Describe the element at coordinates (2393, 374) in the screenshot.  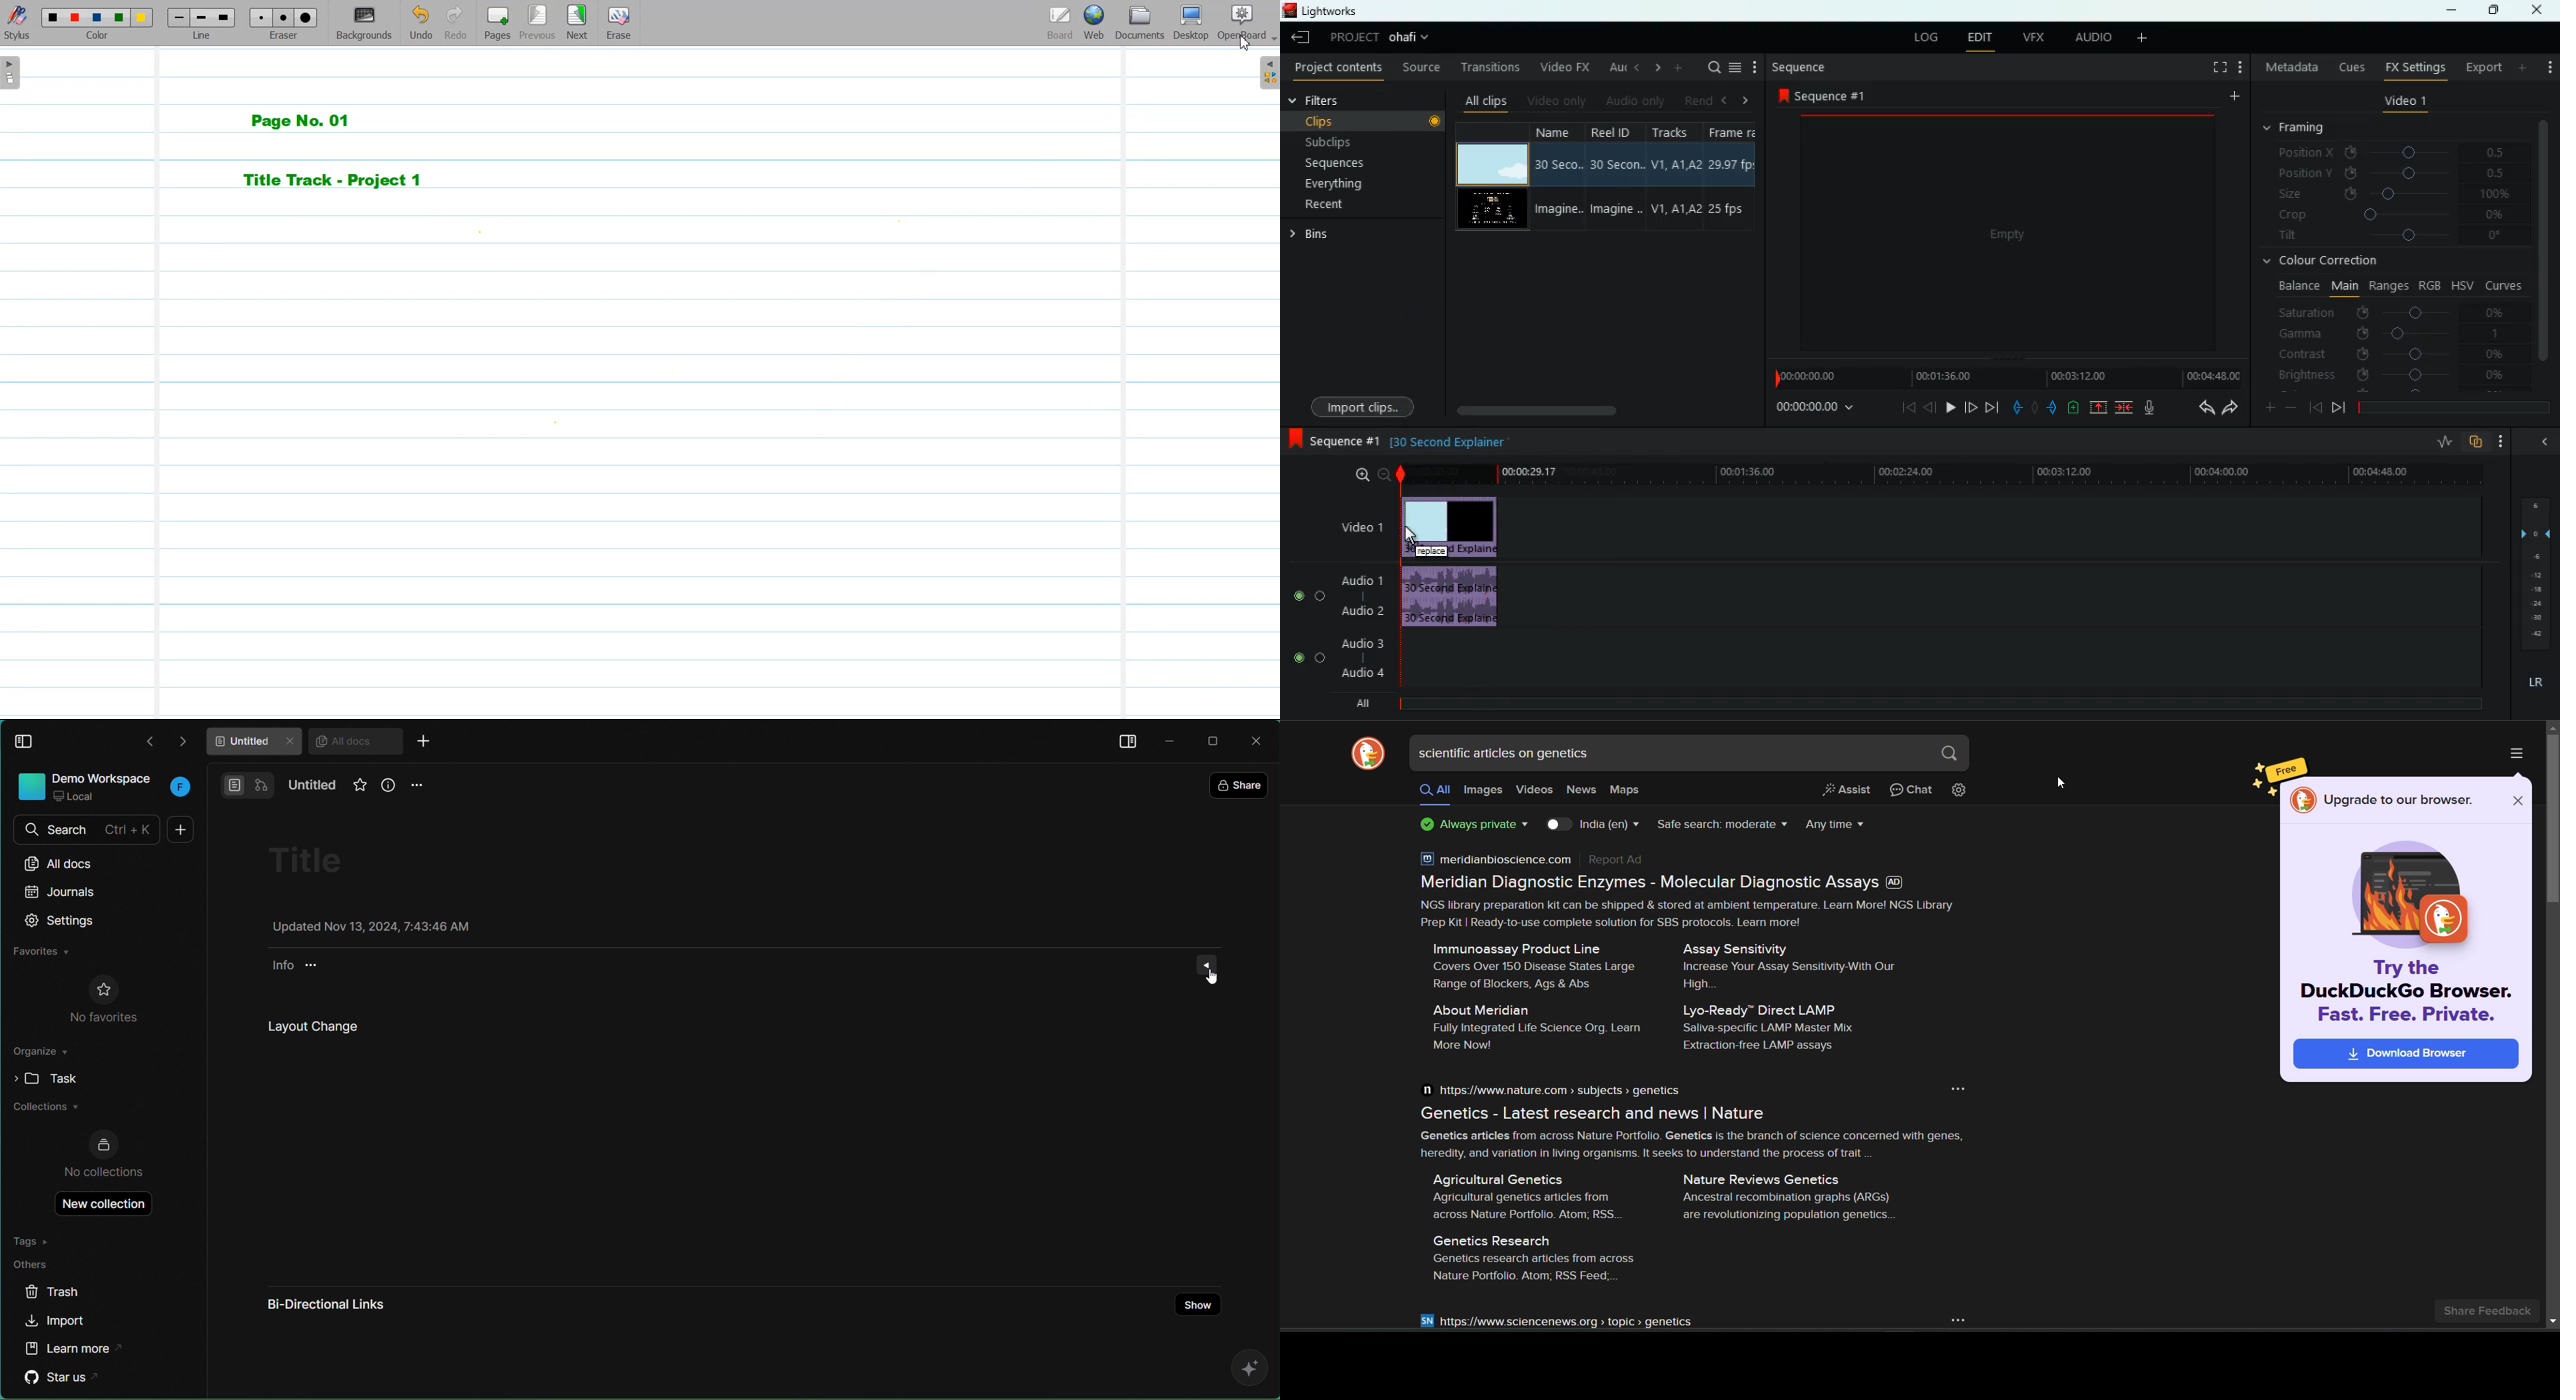
I see `brightness` at that location.